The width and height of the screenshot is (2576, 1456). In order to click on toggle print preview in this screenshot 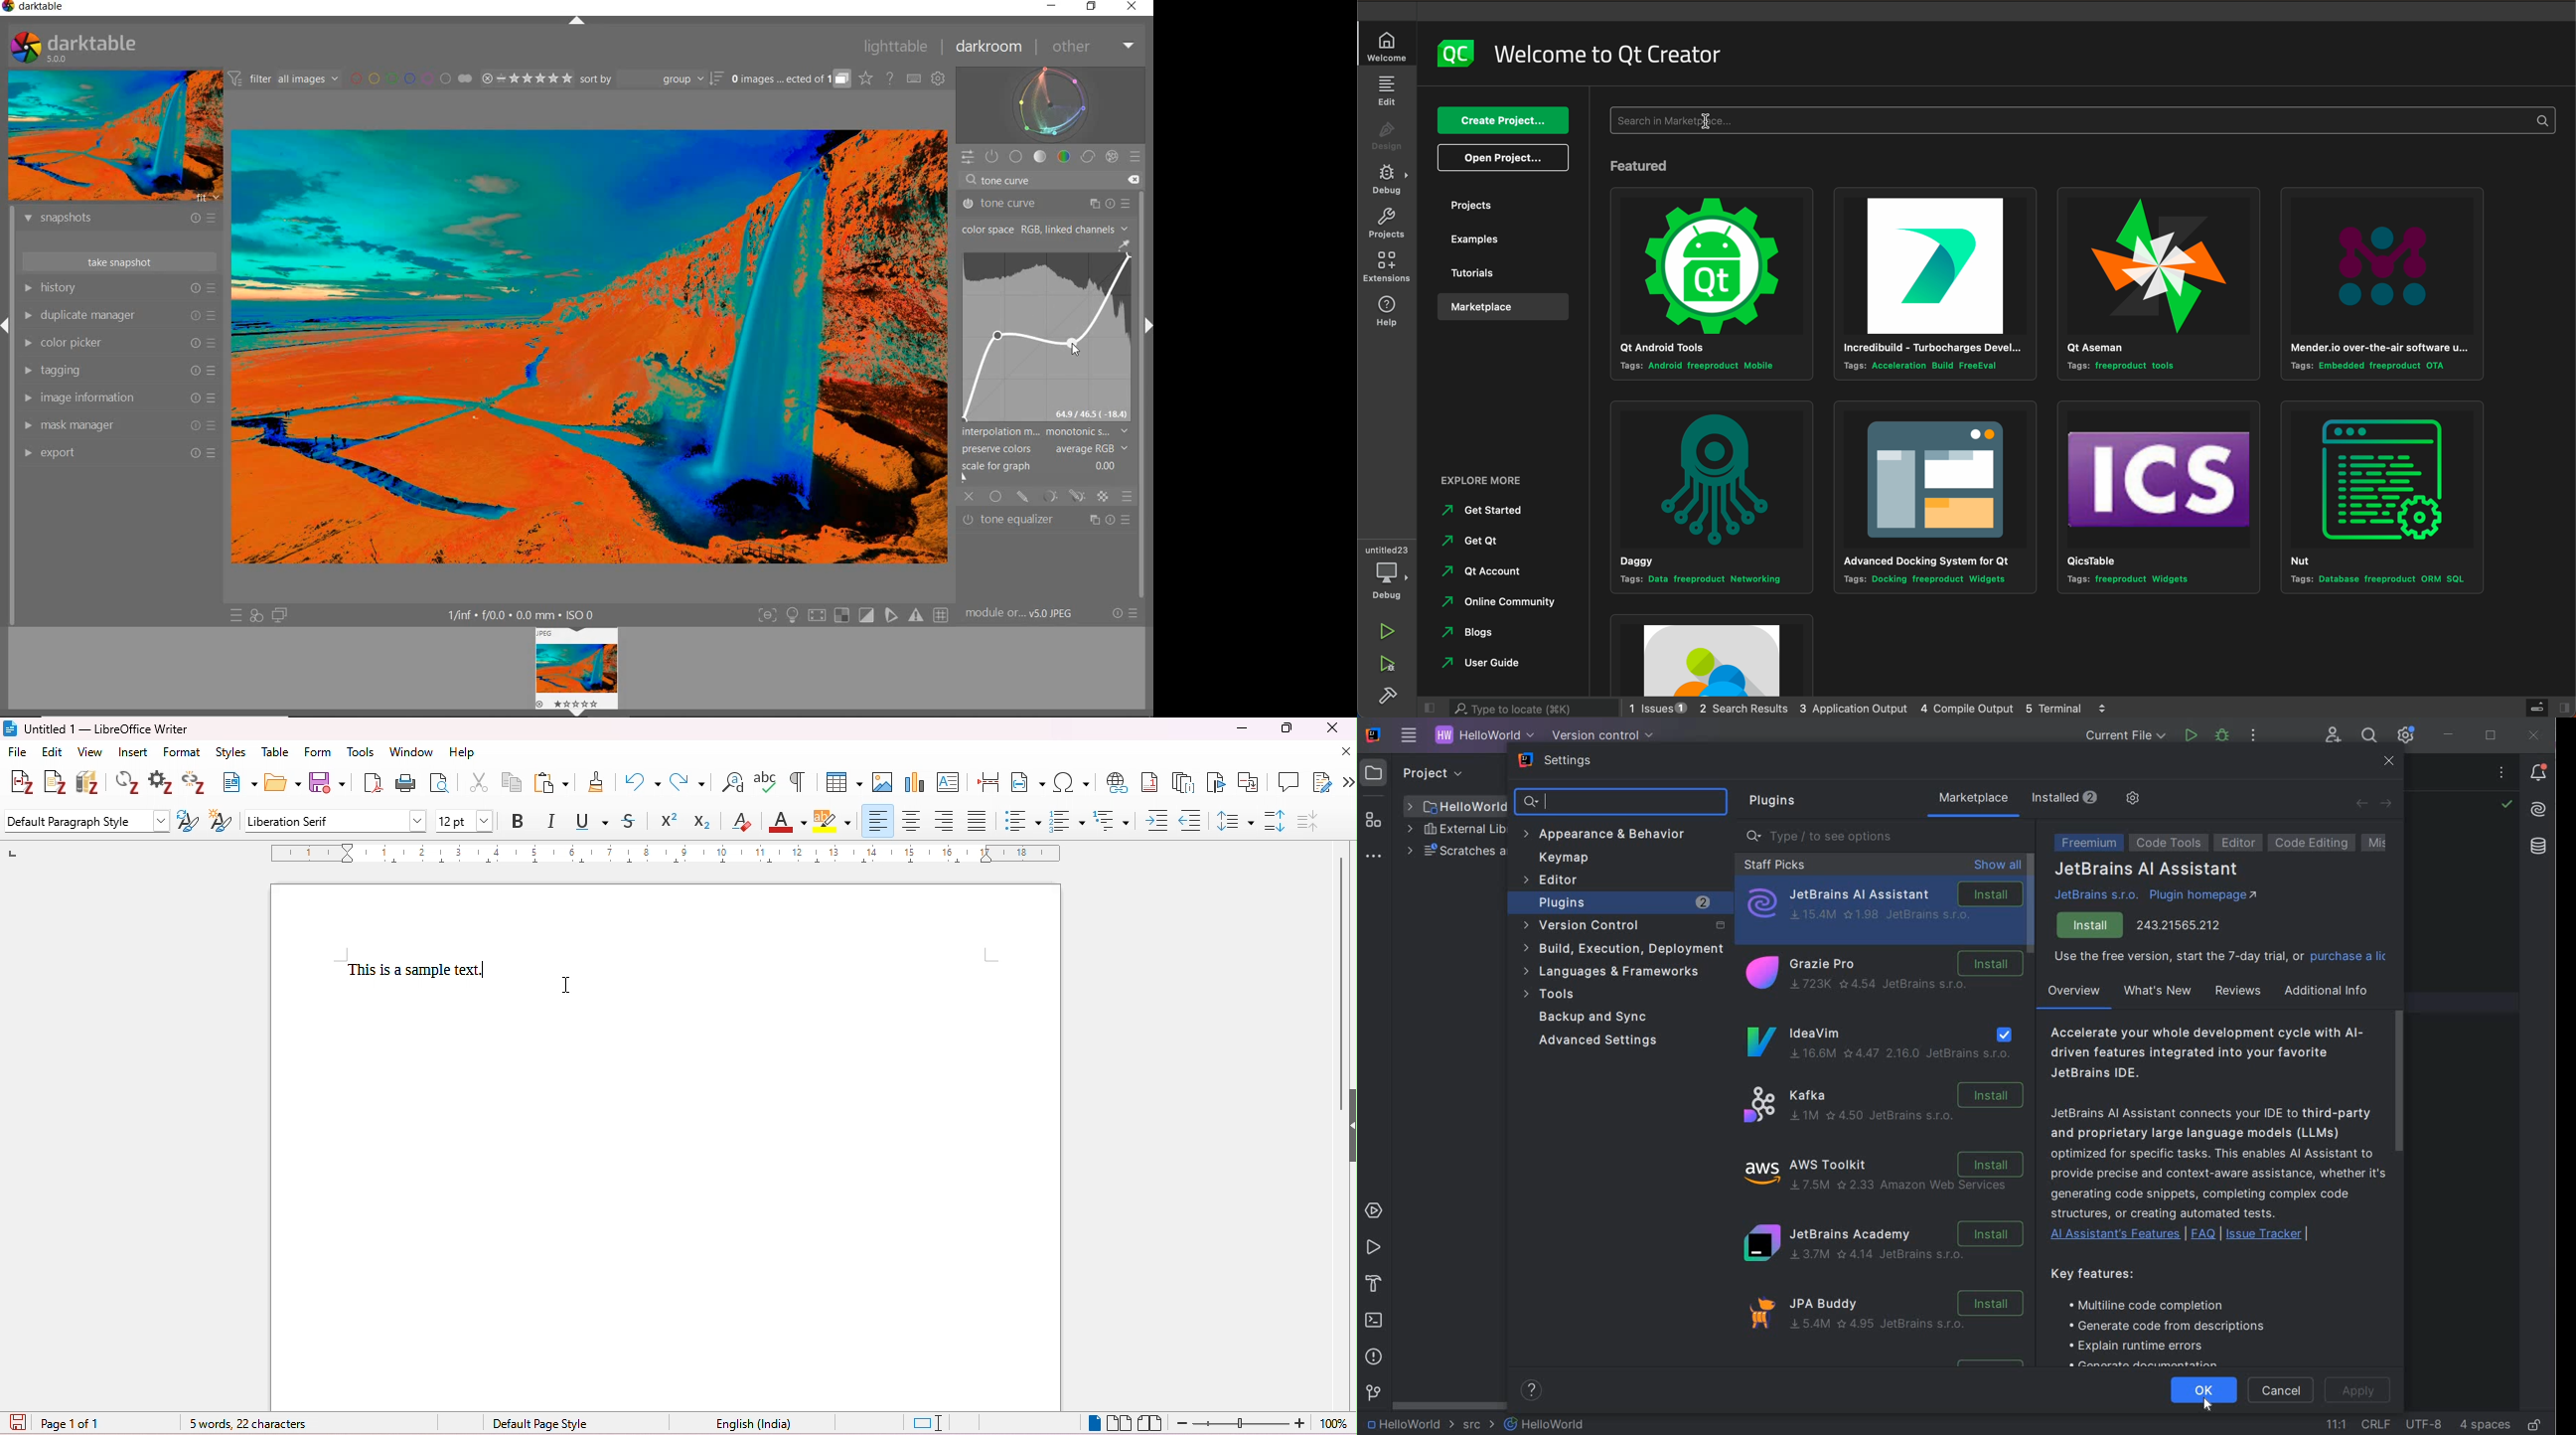, I will do `click(440, 784)`.